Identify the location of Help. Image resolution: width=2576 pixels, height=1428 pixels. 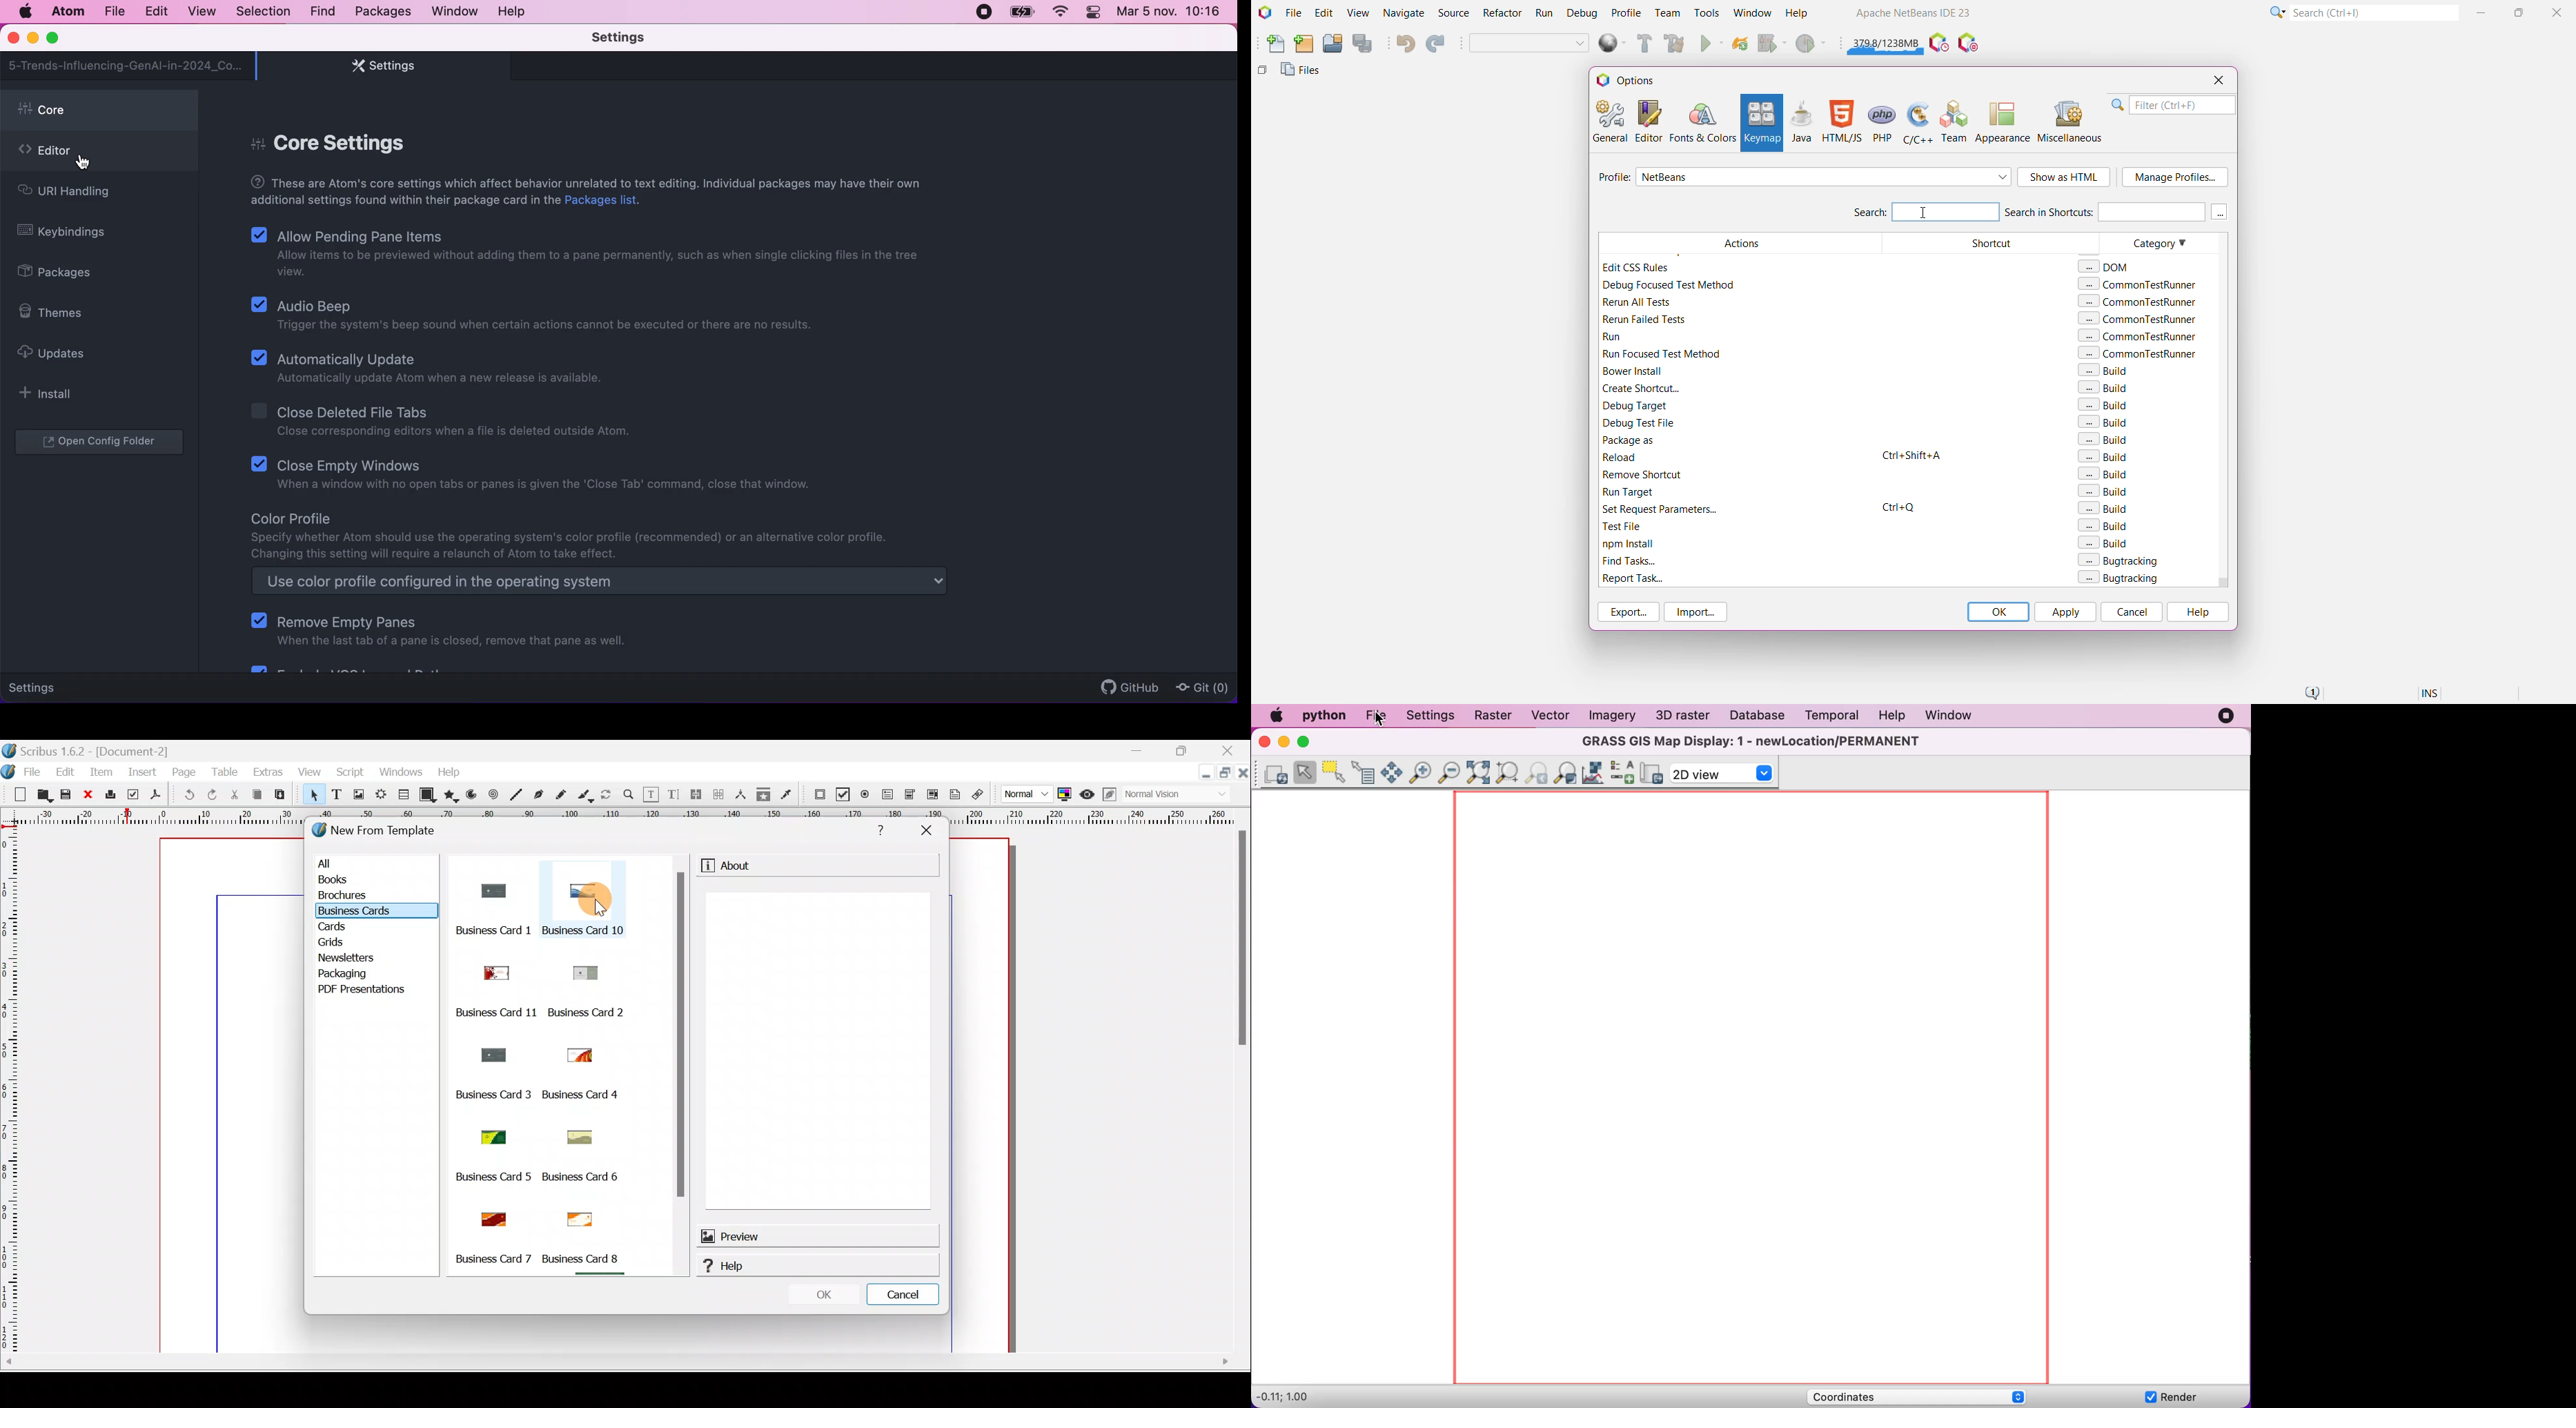
(826, 1267).